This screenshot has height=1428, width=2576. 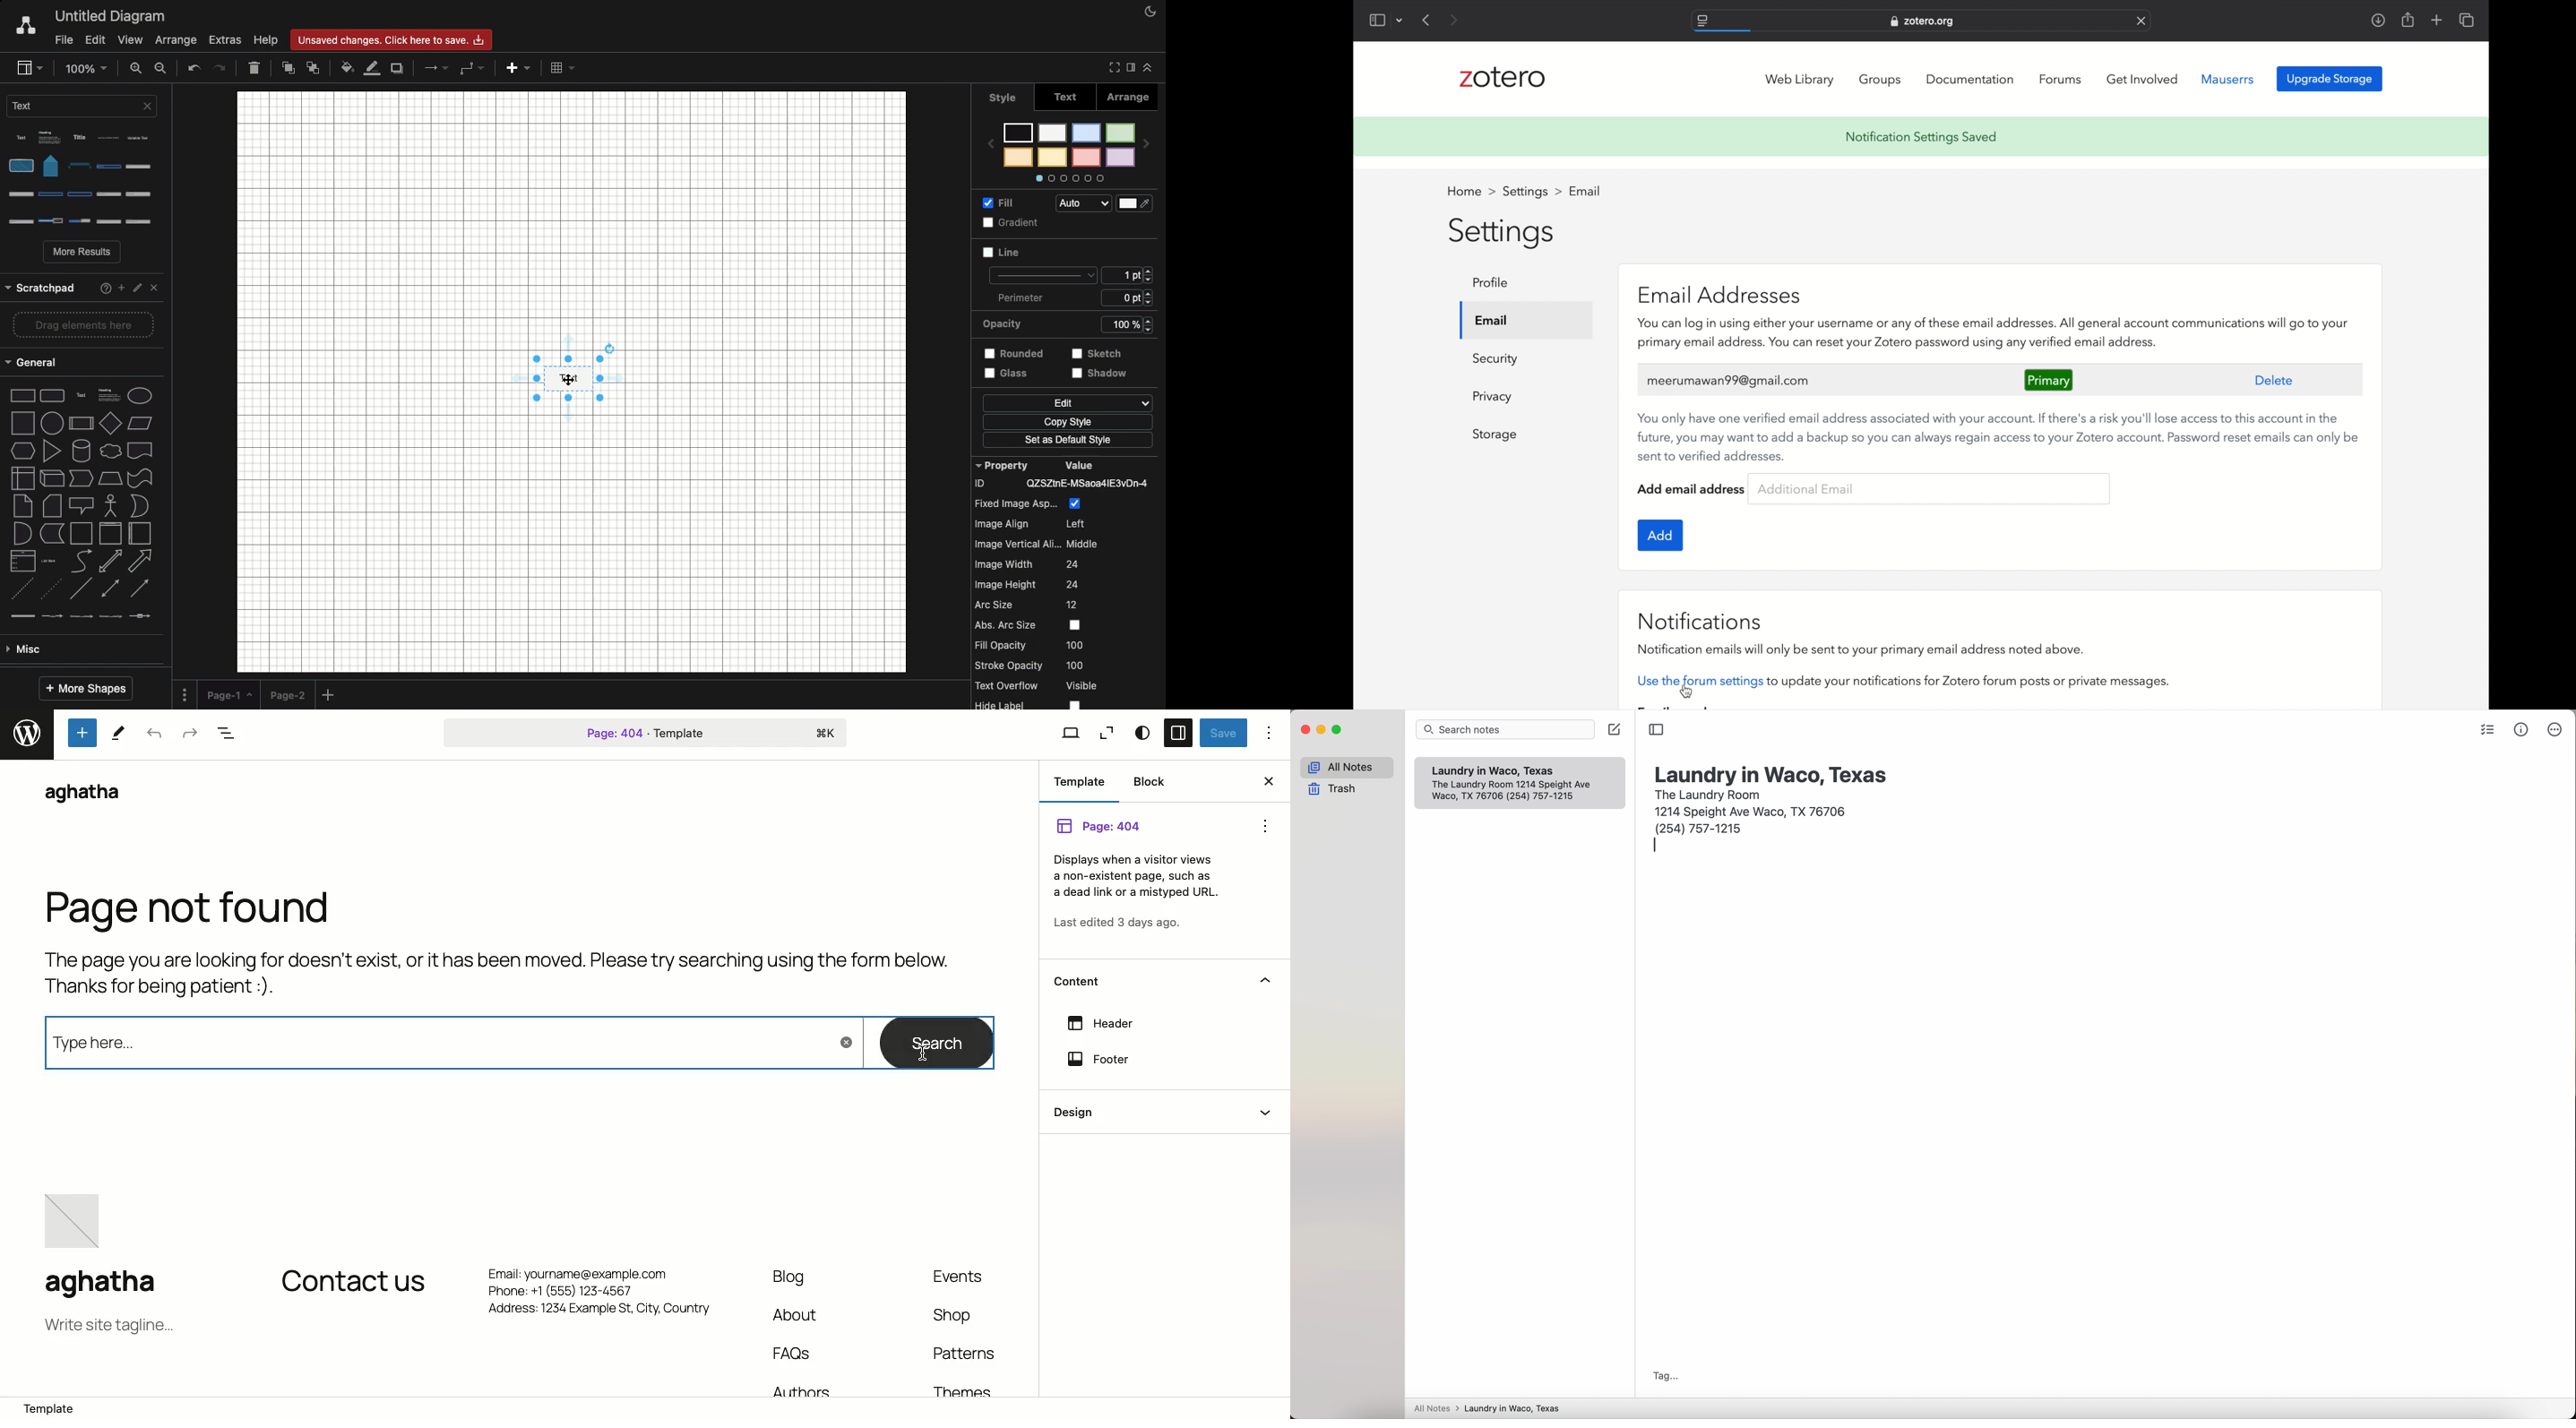 What do you see at coordinates (226, 40) in the screenshot?
I see `Extras` at bounding box center [226, 40].